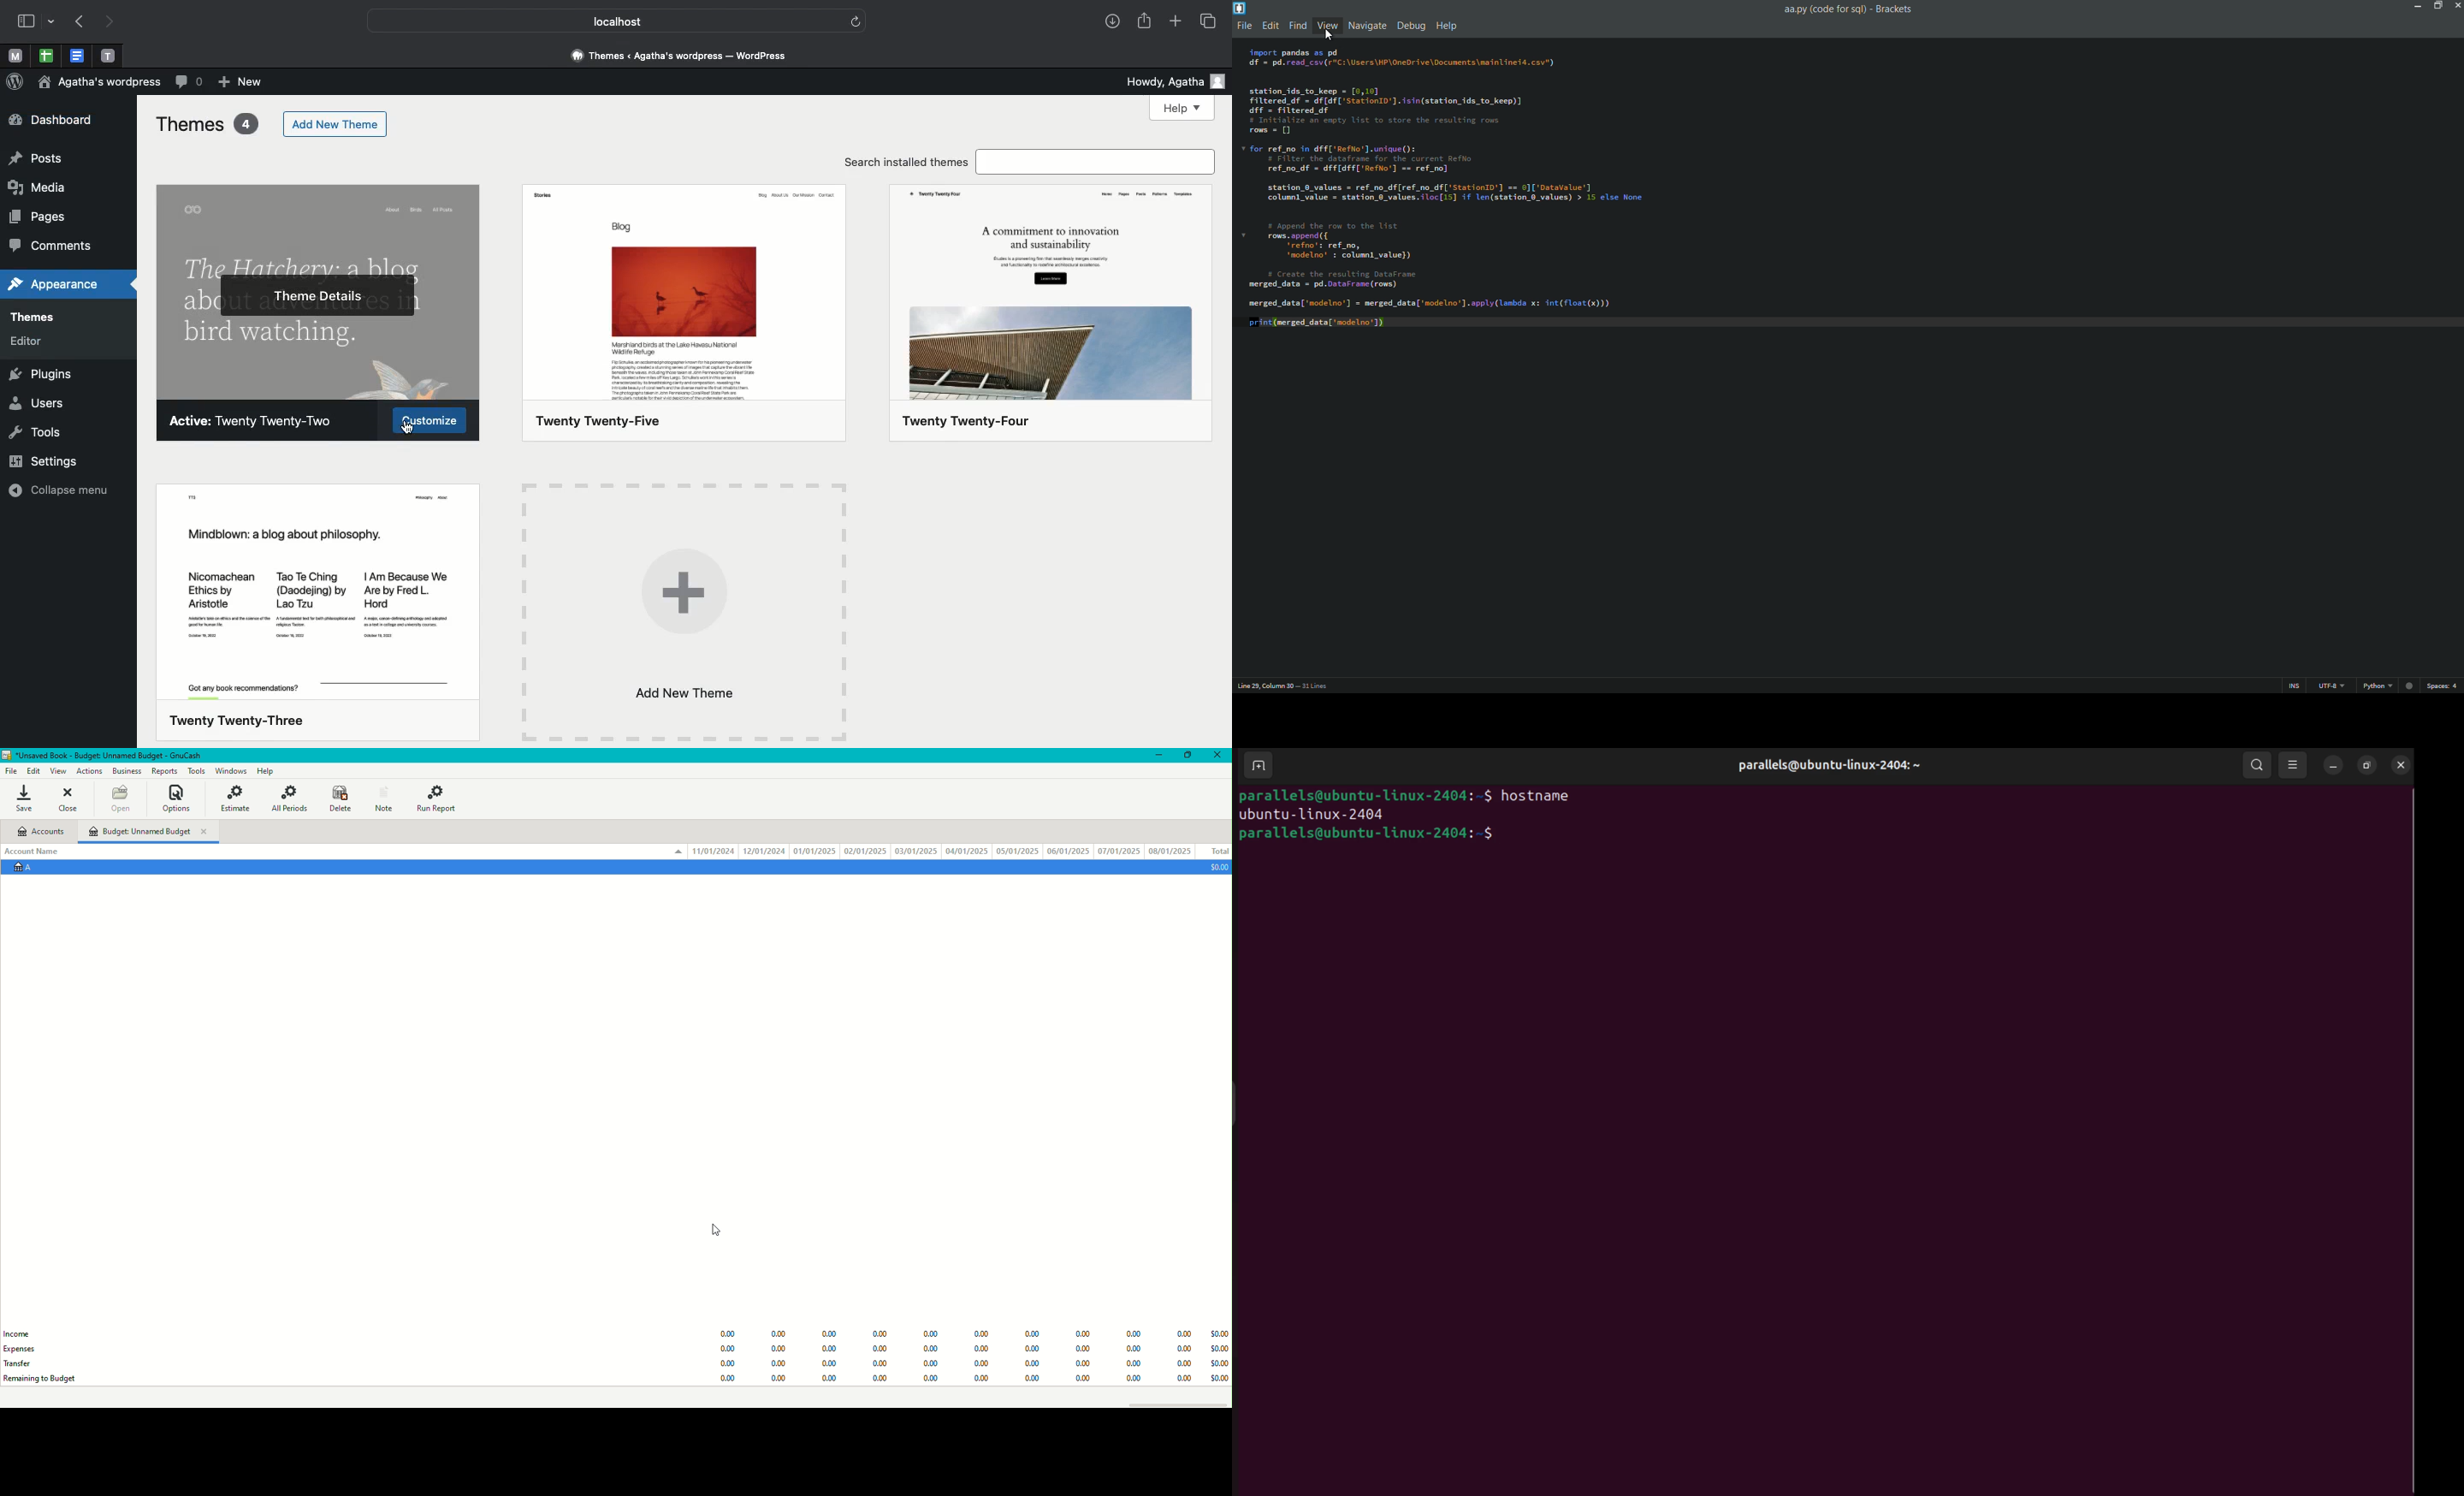 The width and height of the screenshot is (2464, 1512). I want to click on Account Name, so click(37, 850).